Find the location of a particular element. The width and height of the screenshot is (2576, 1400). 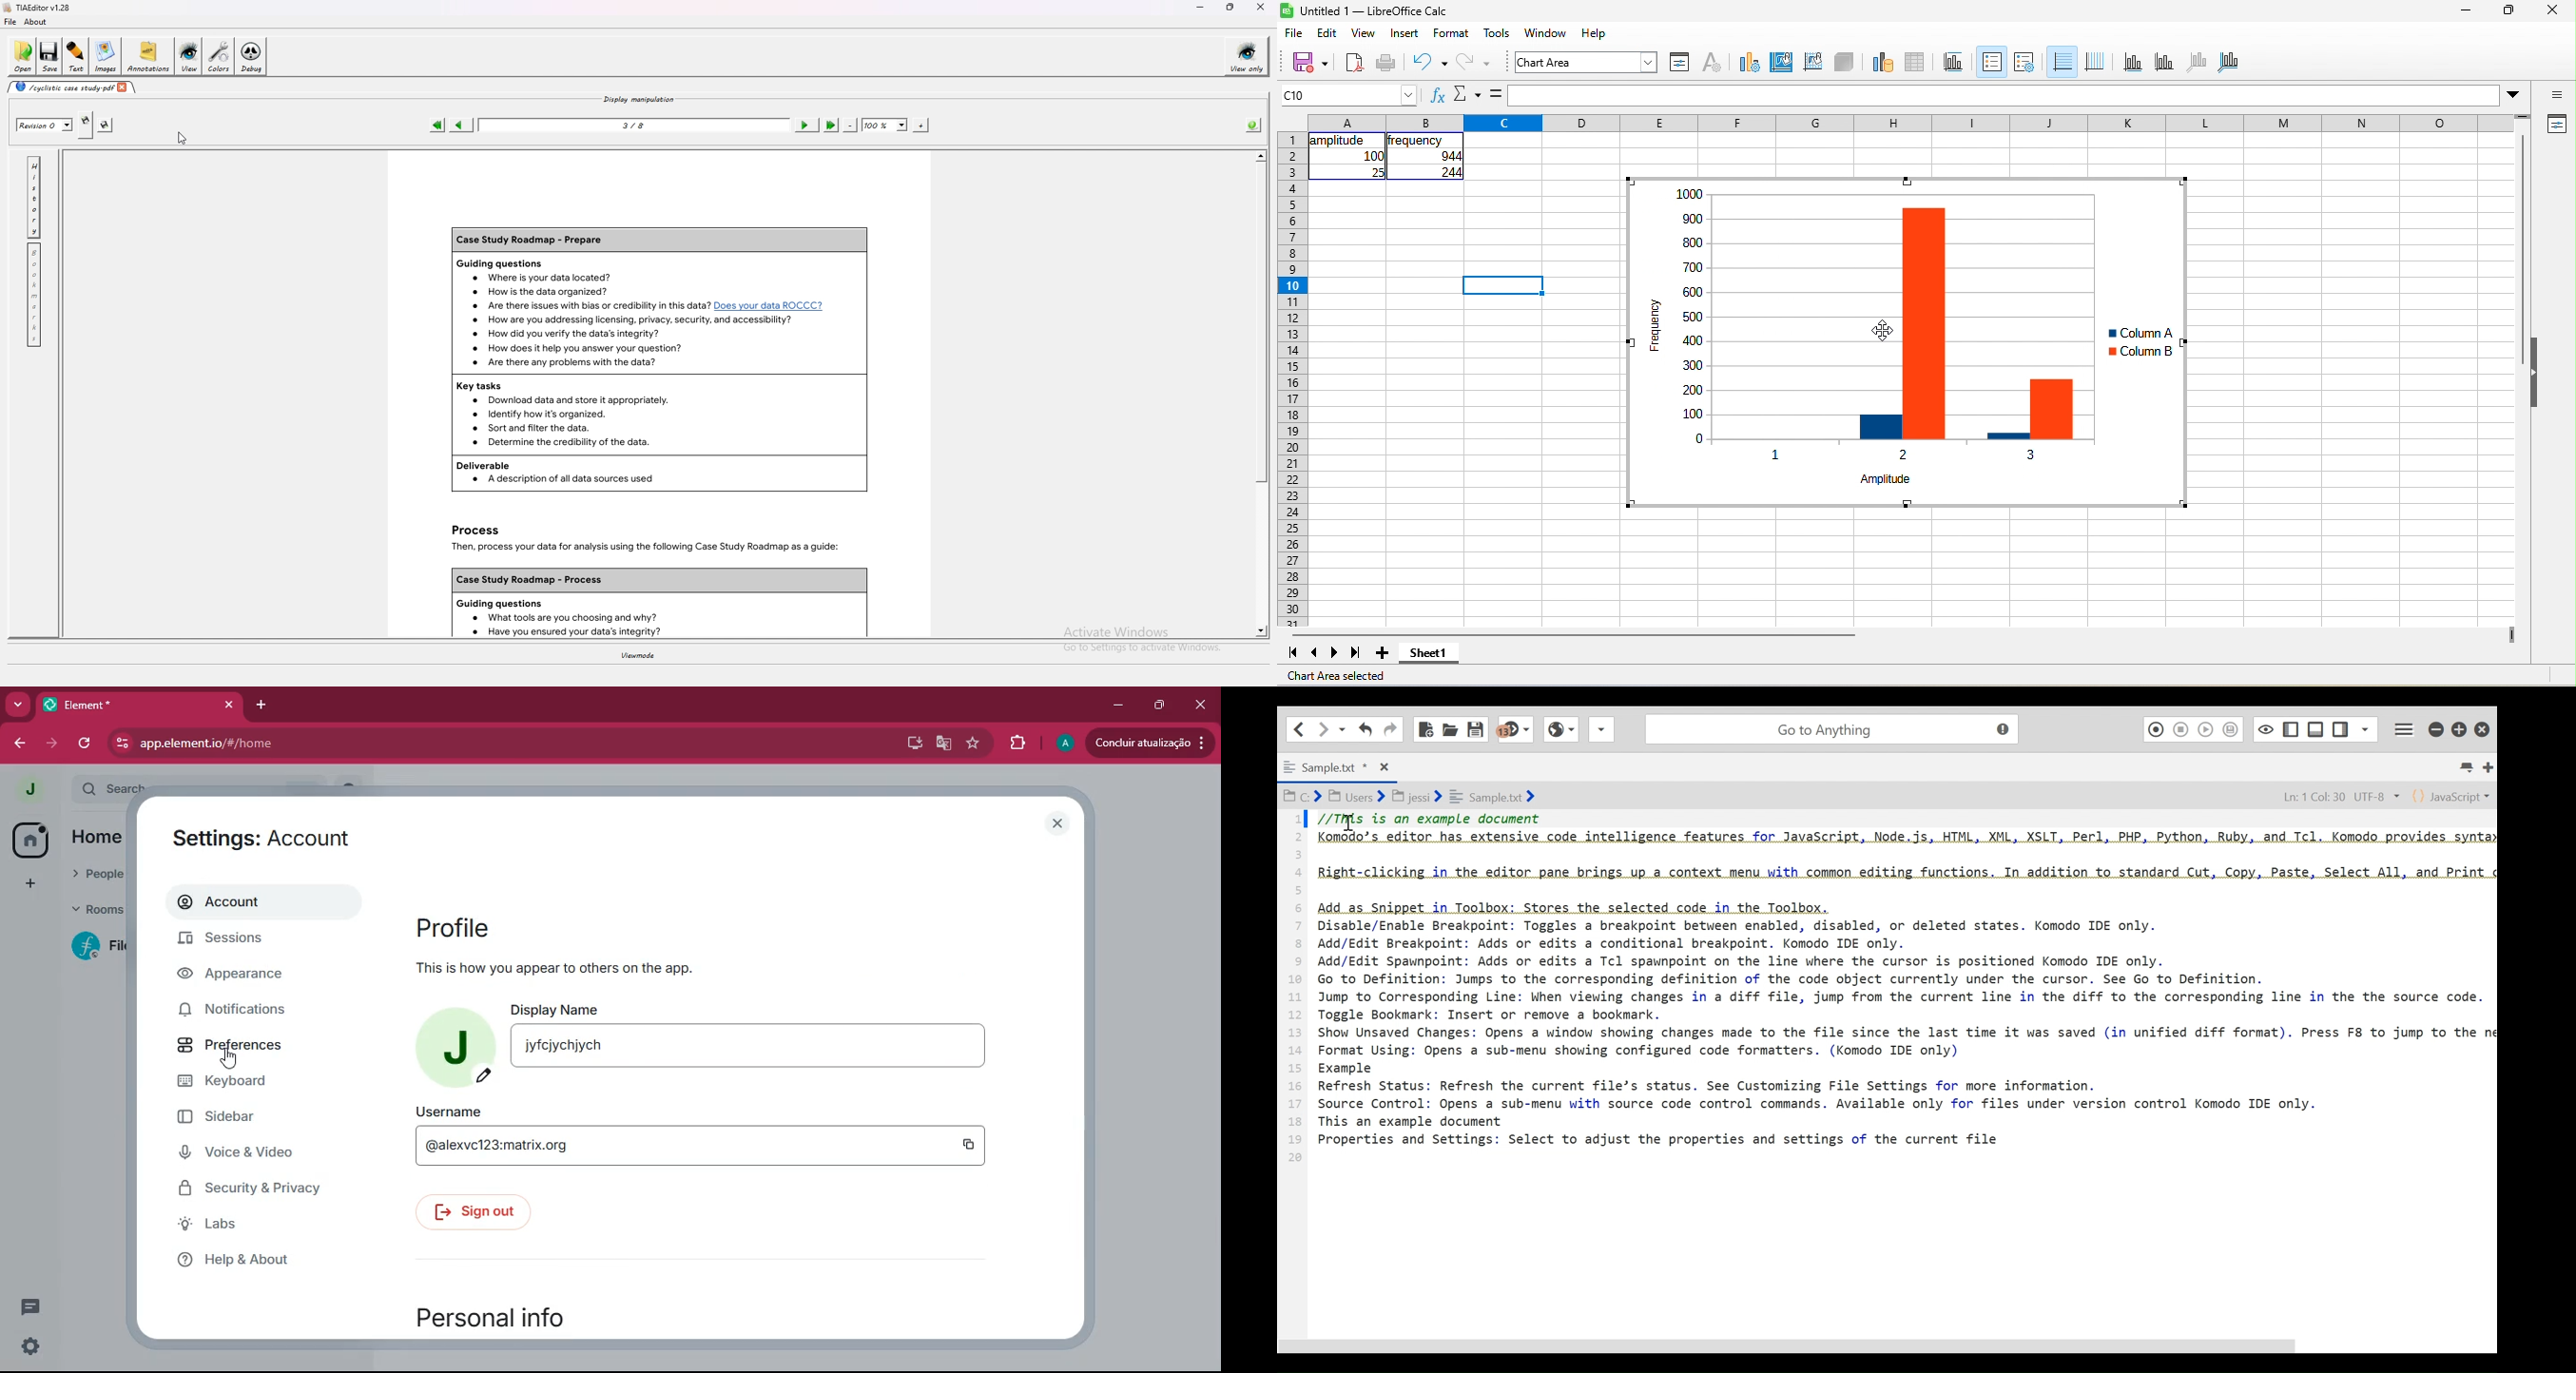

y axis is located at coordinates (2164, 63).